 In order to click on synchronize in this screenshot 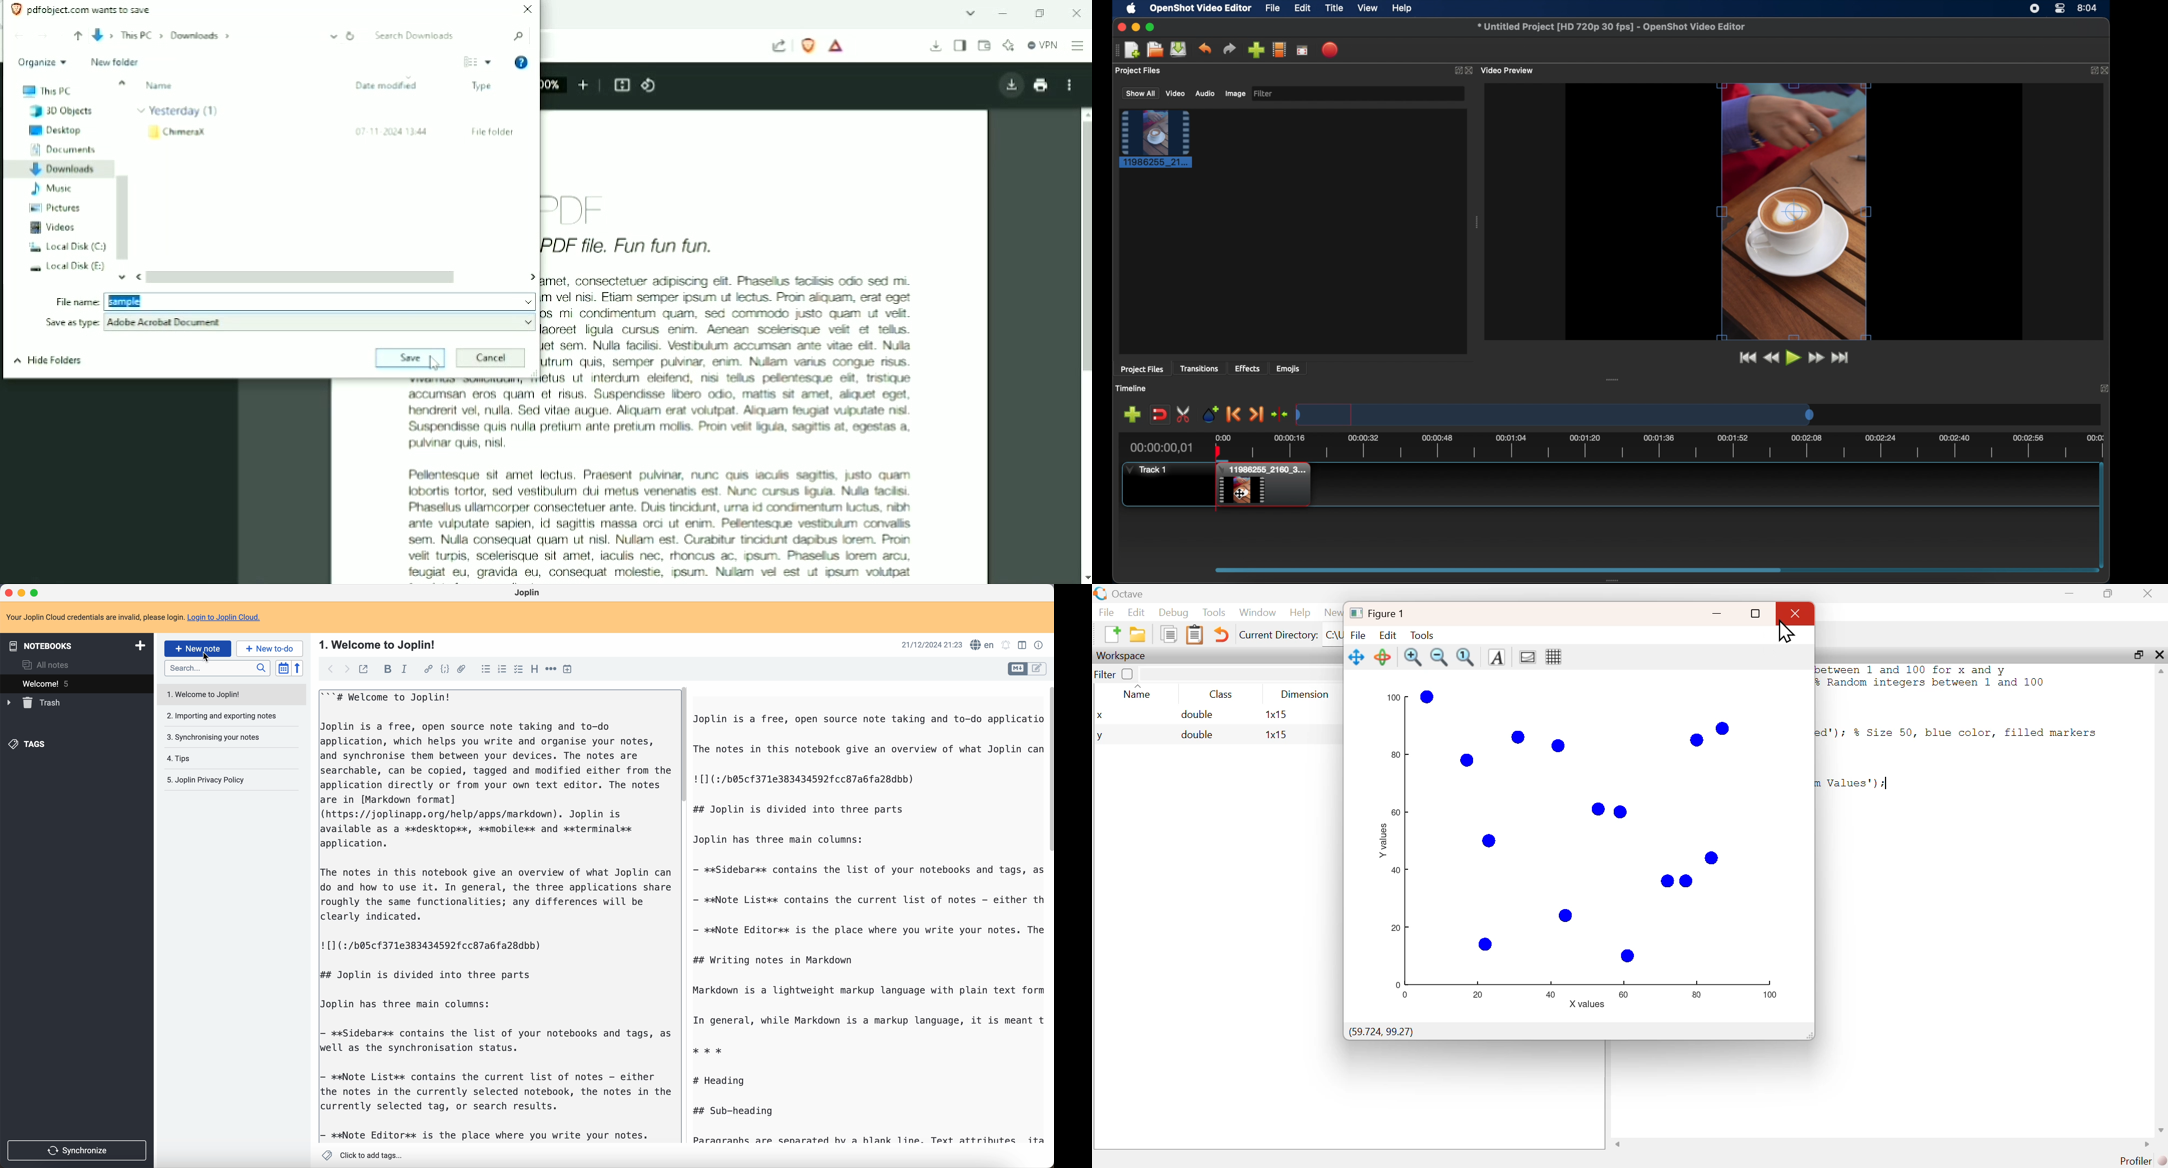, I will do `click(78, 1151)`.